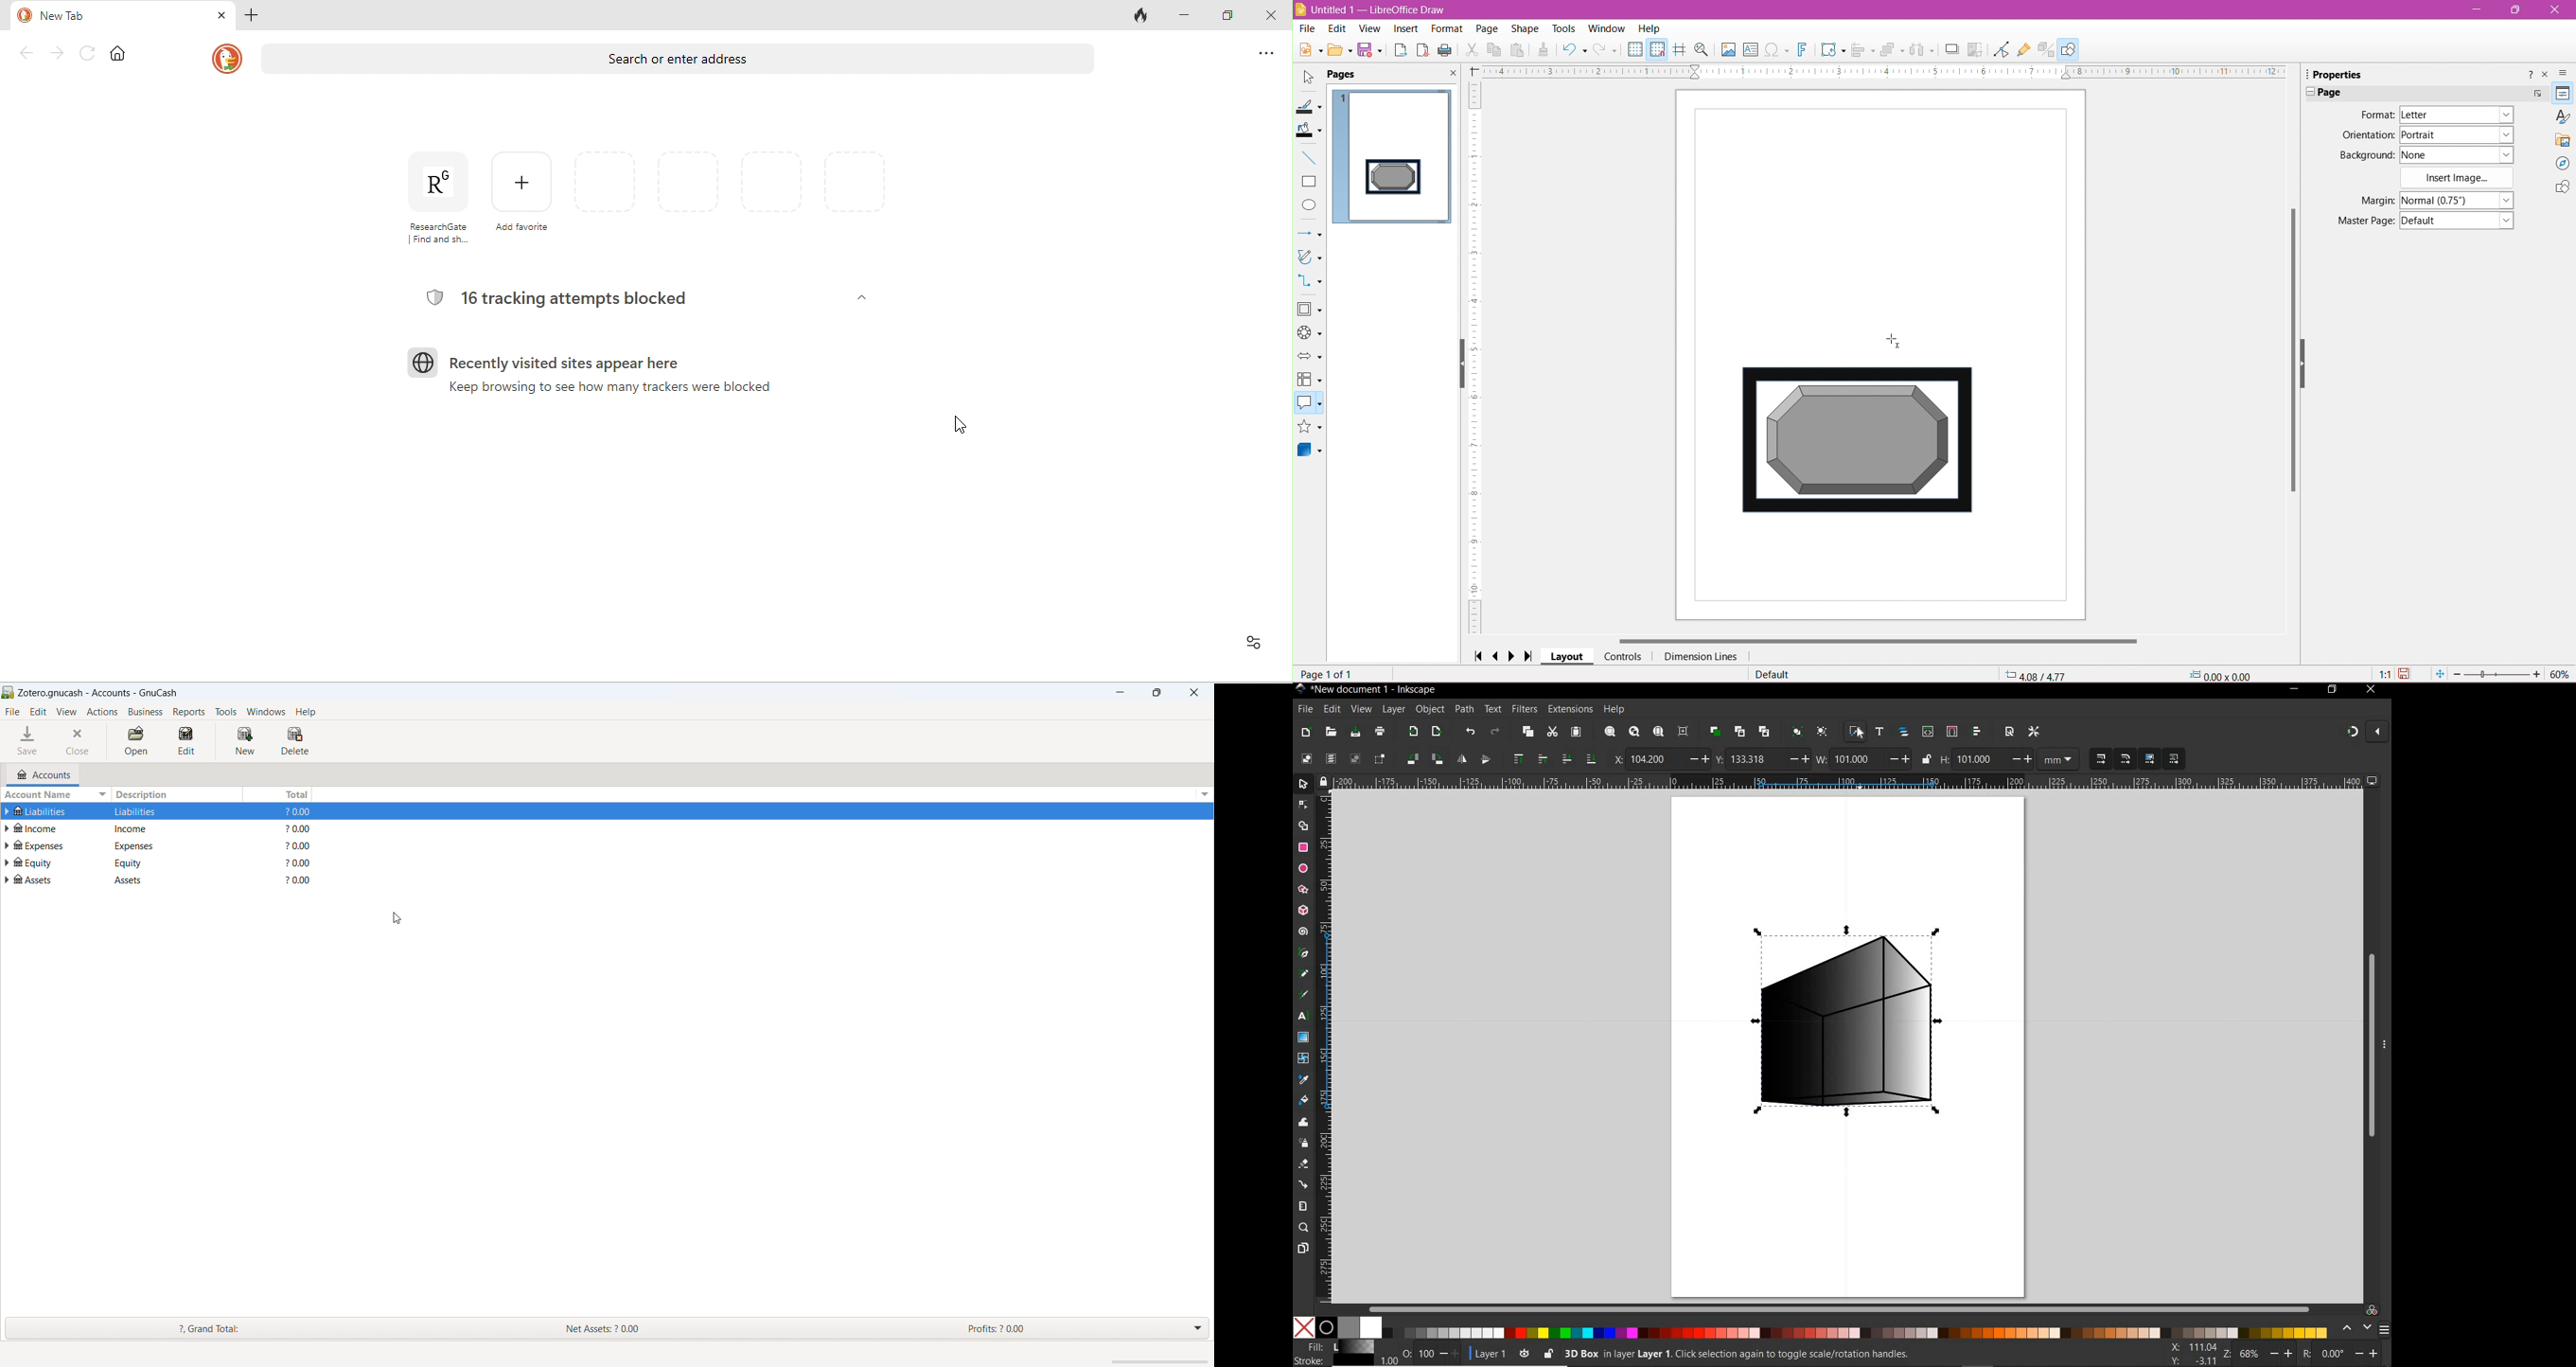 The height and width of the screenshot is (1372, 2576). Describe the element at coordinates (2385, 1329) in the screenshot. I see `menu` at that location.